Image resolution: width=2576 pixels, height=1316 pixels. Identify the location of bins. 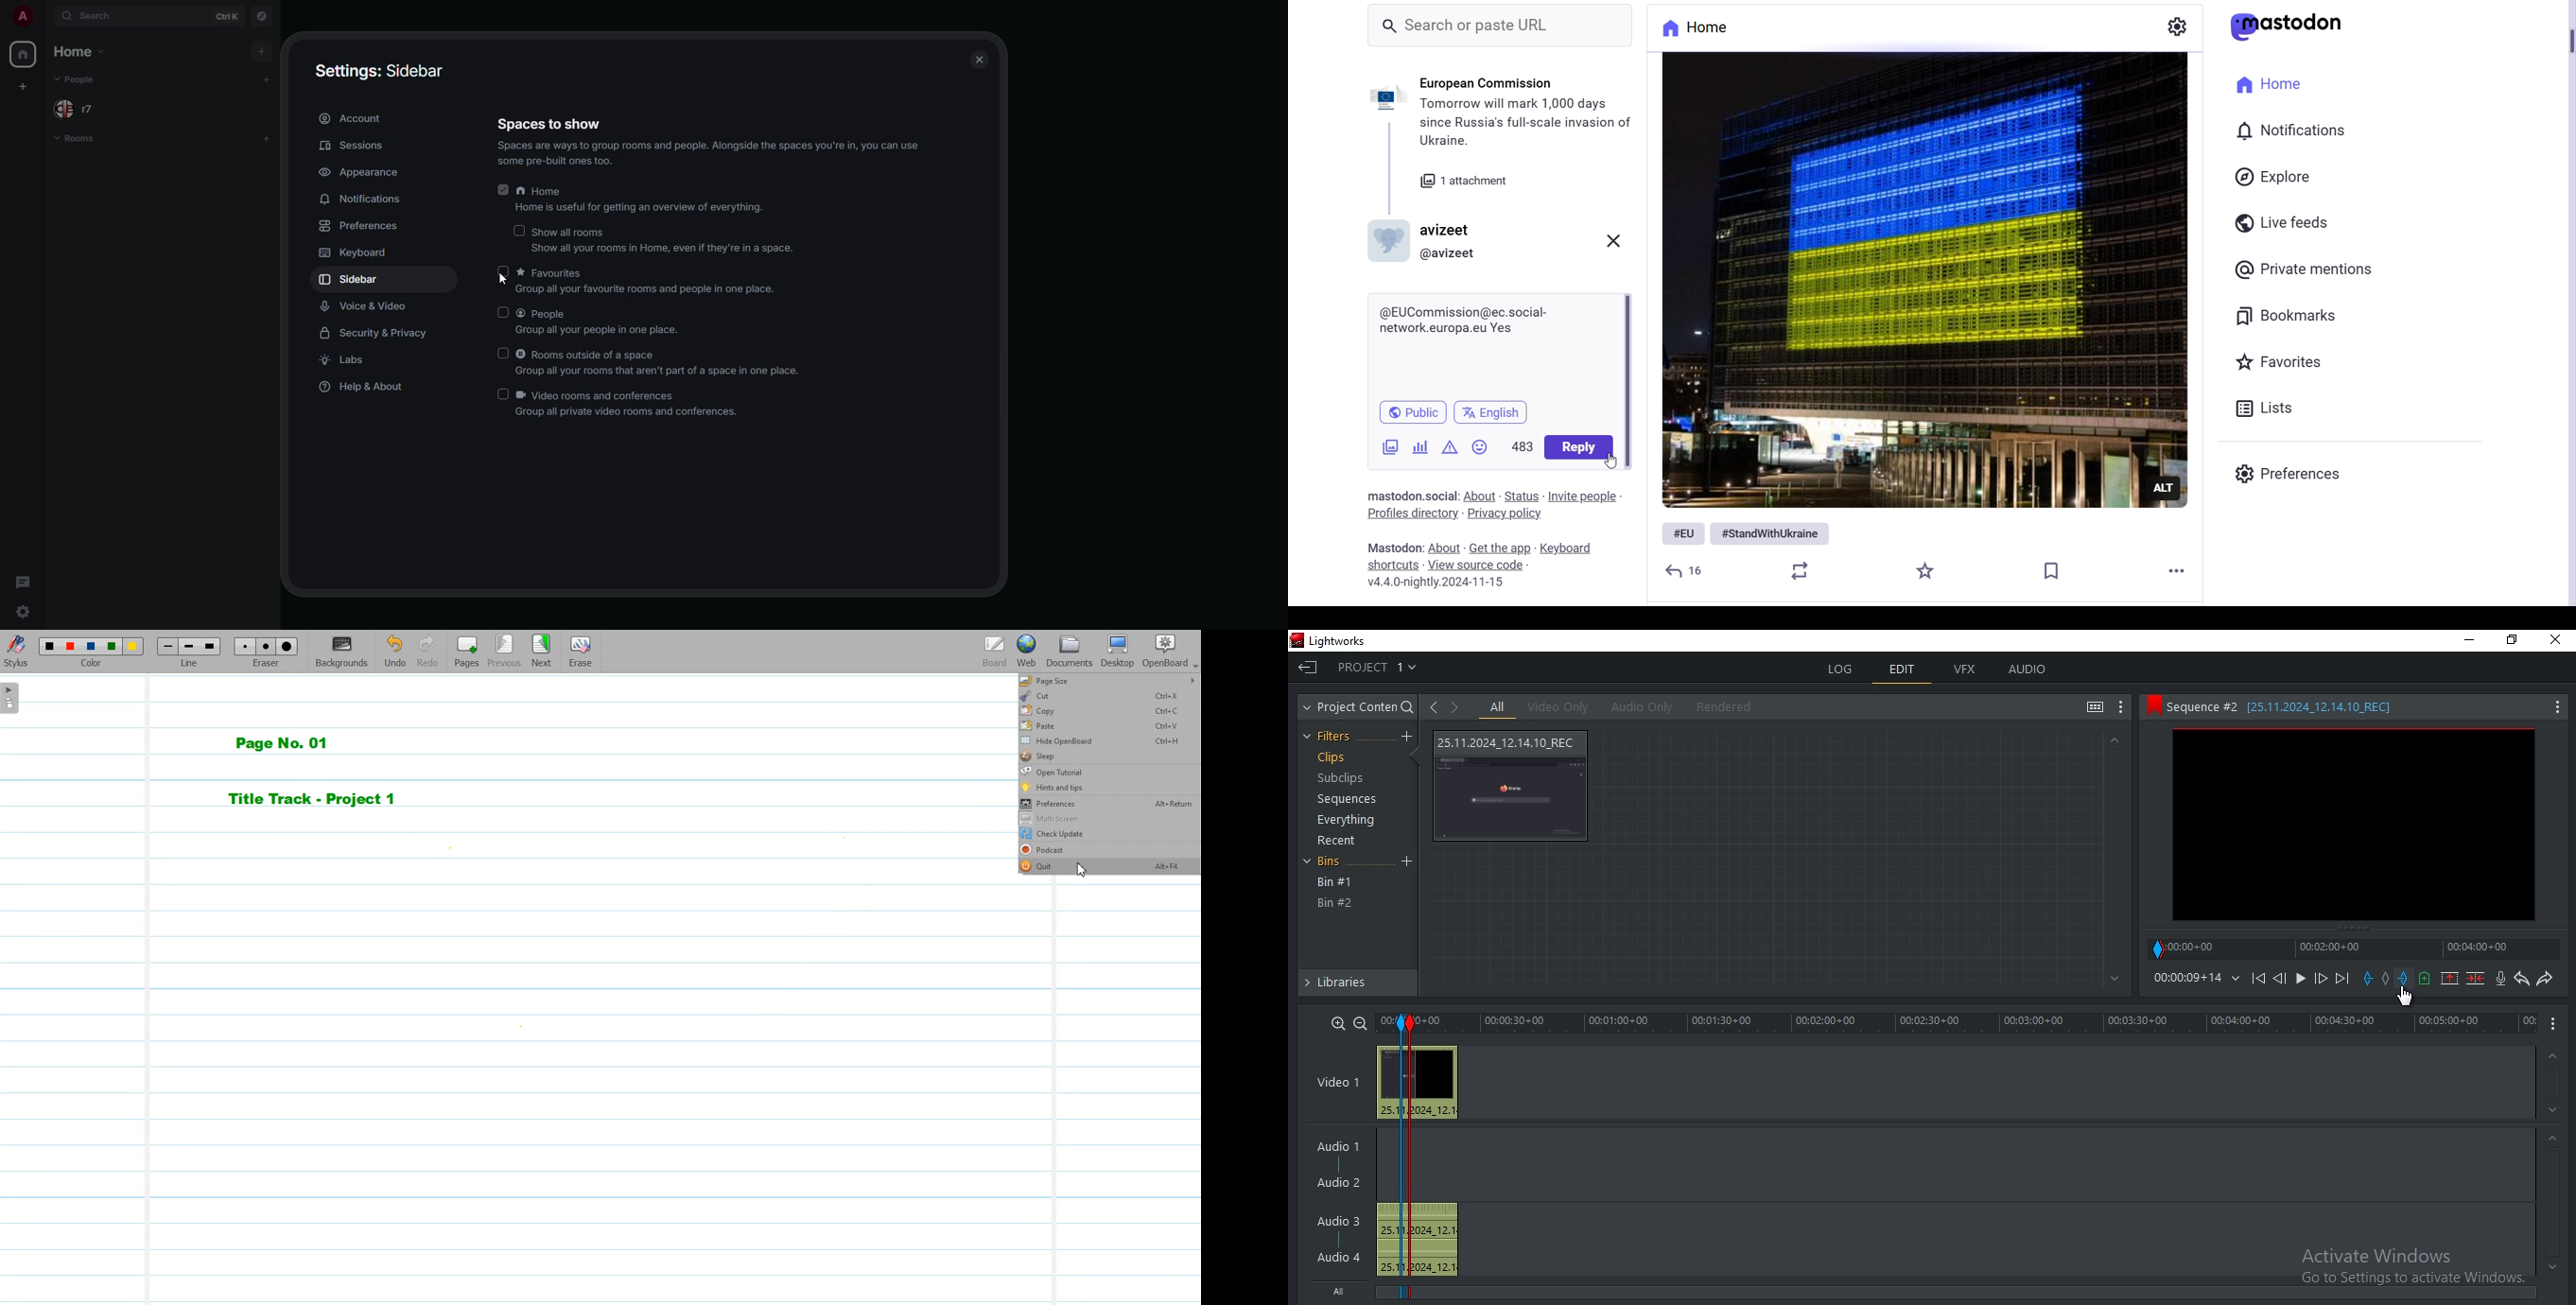
(1334, 863).